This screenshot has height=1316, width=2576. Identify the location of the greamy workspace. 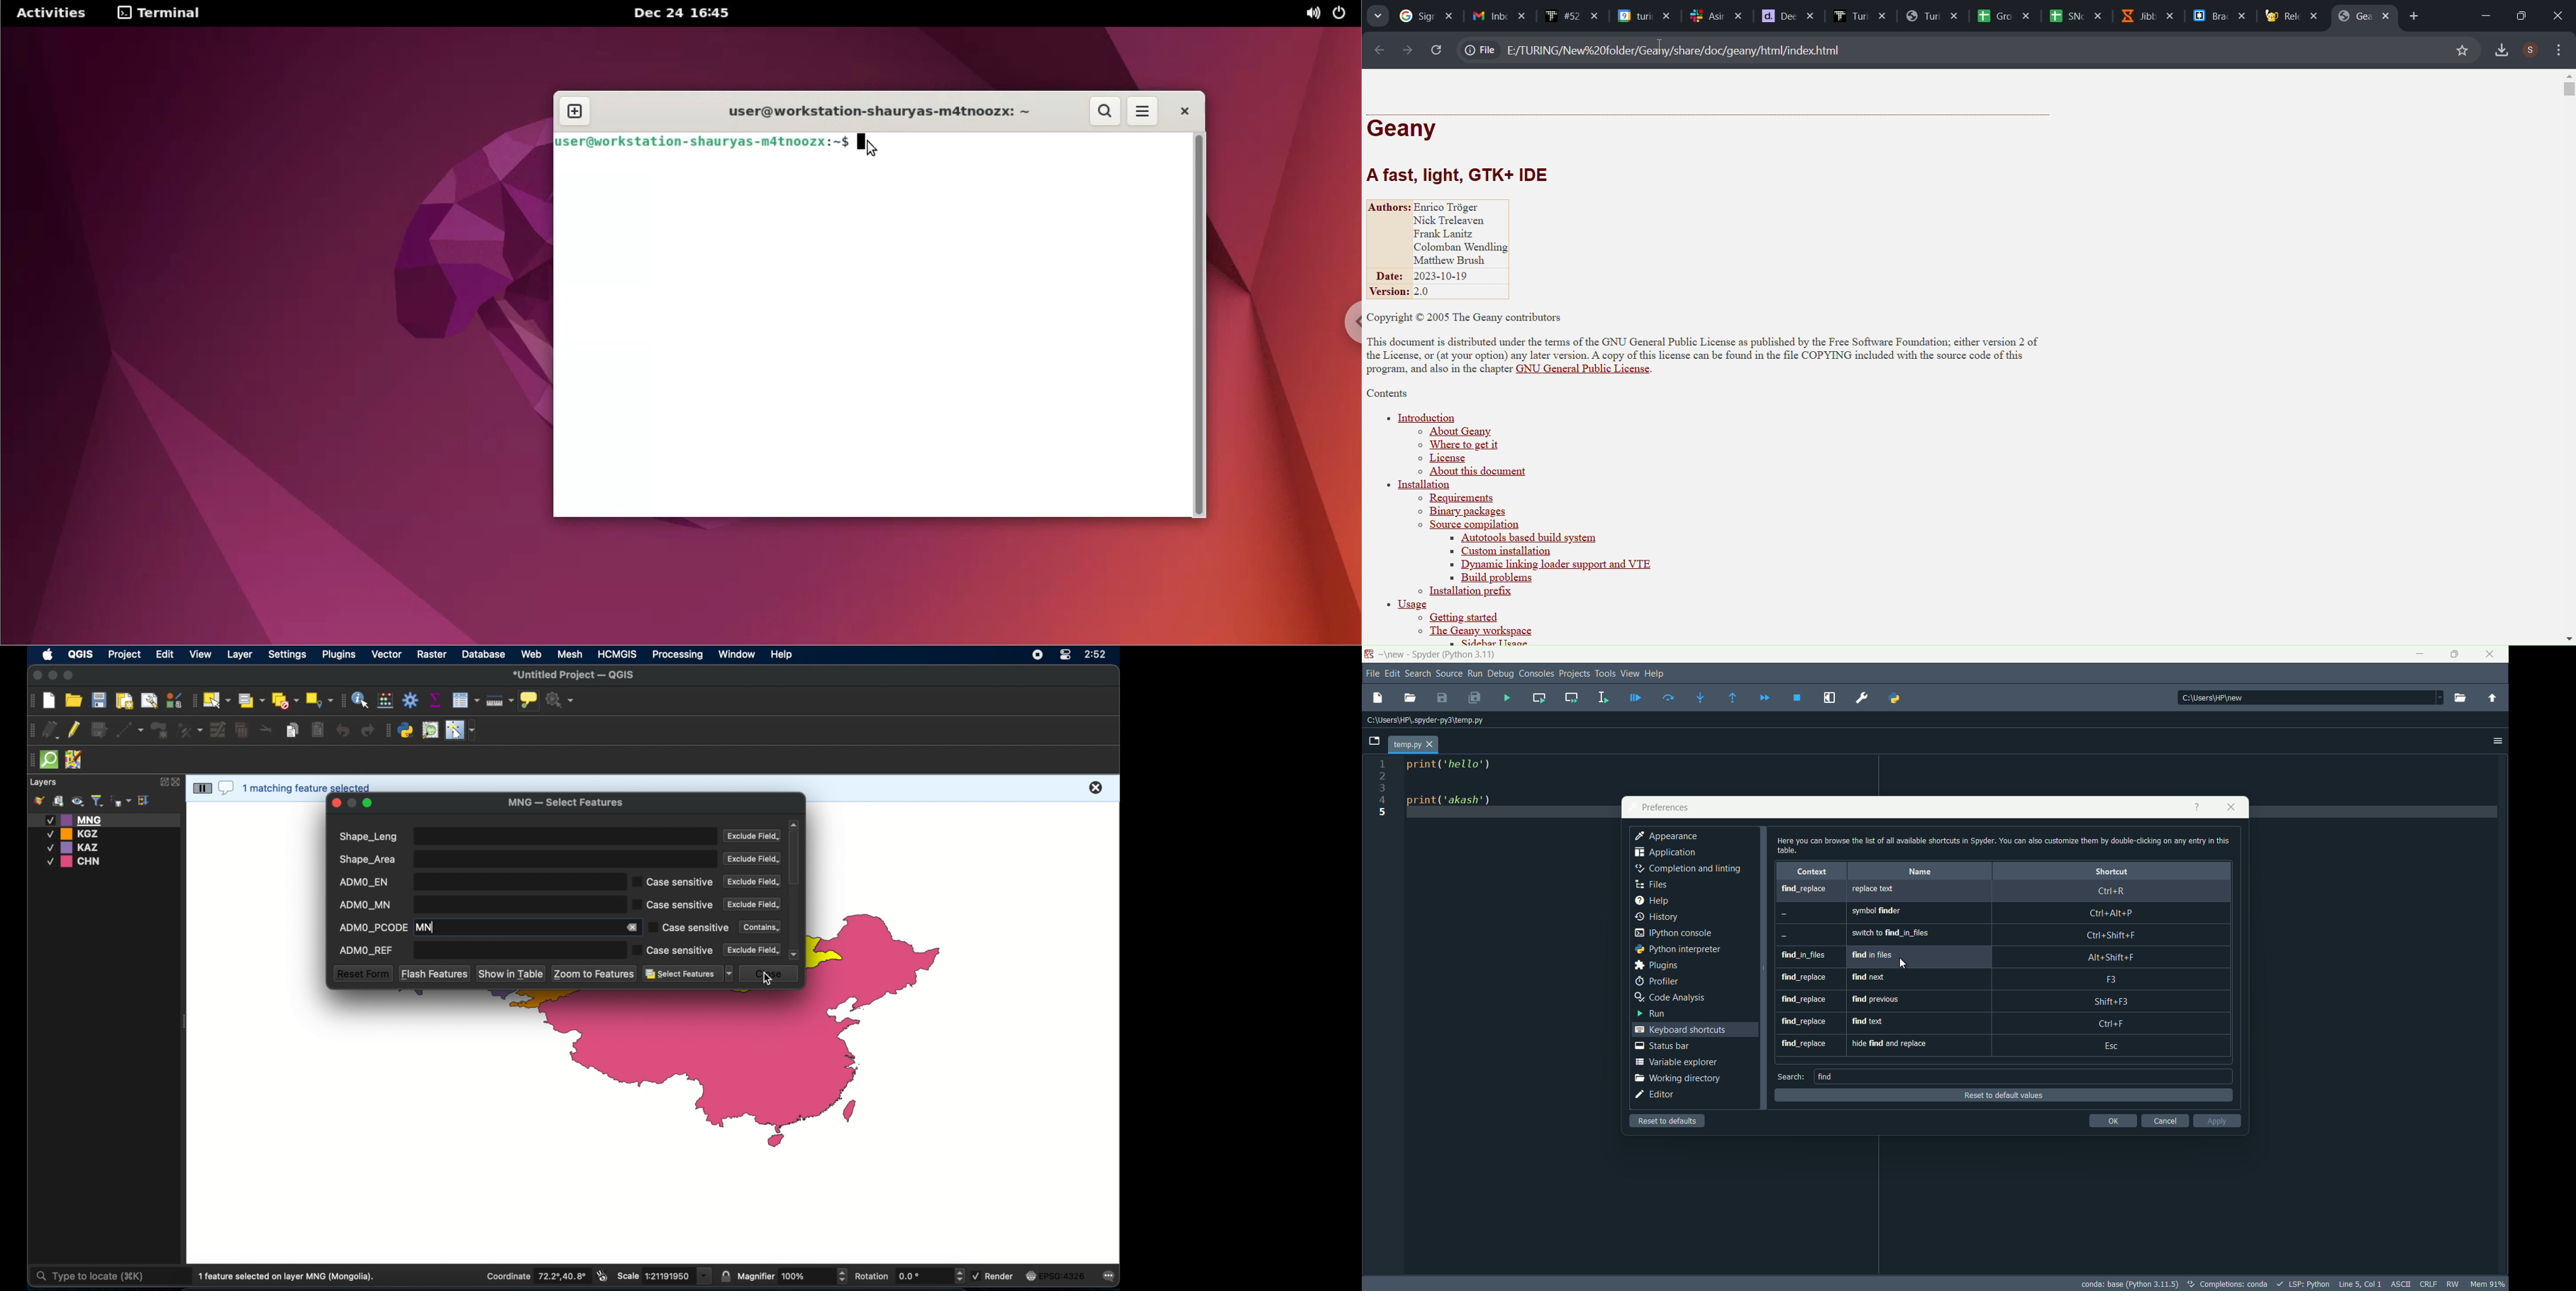
(1476, 632).